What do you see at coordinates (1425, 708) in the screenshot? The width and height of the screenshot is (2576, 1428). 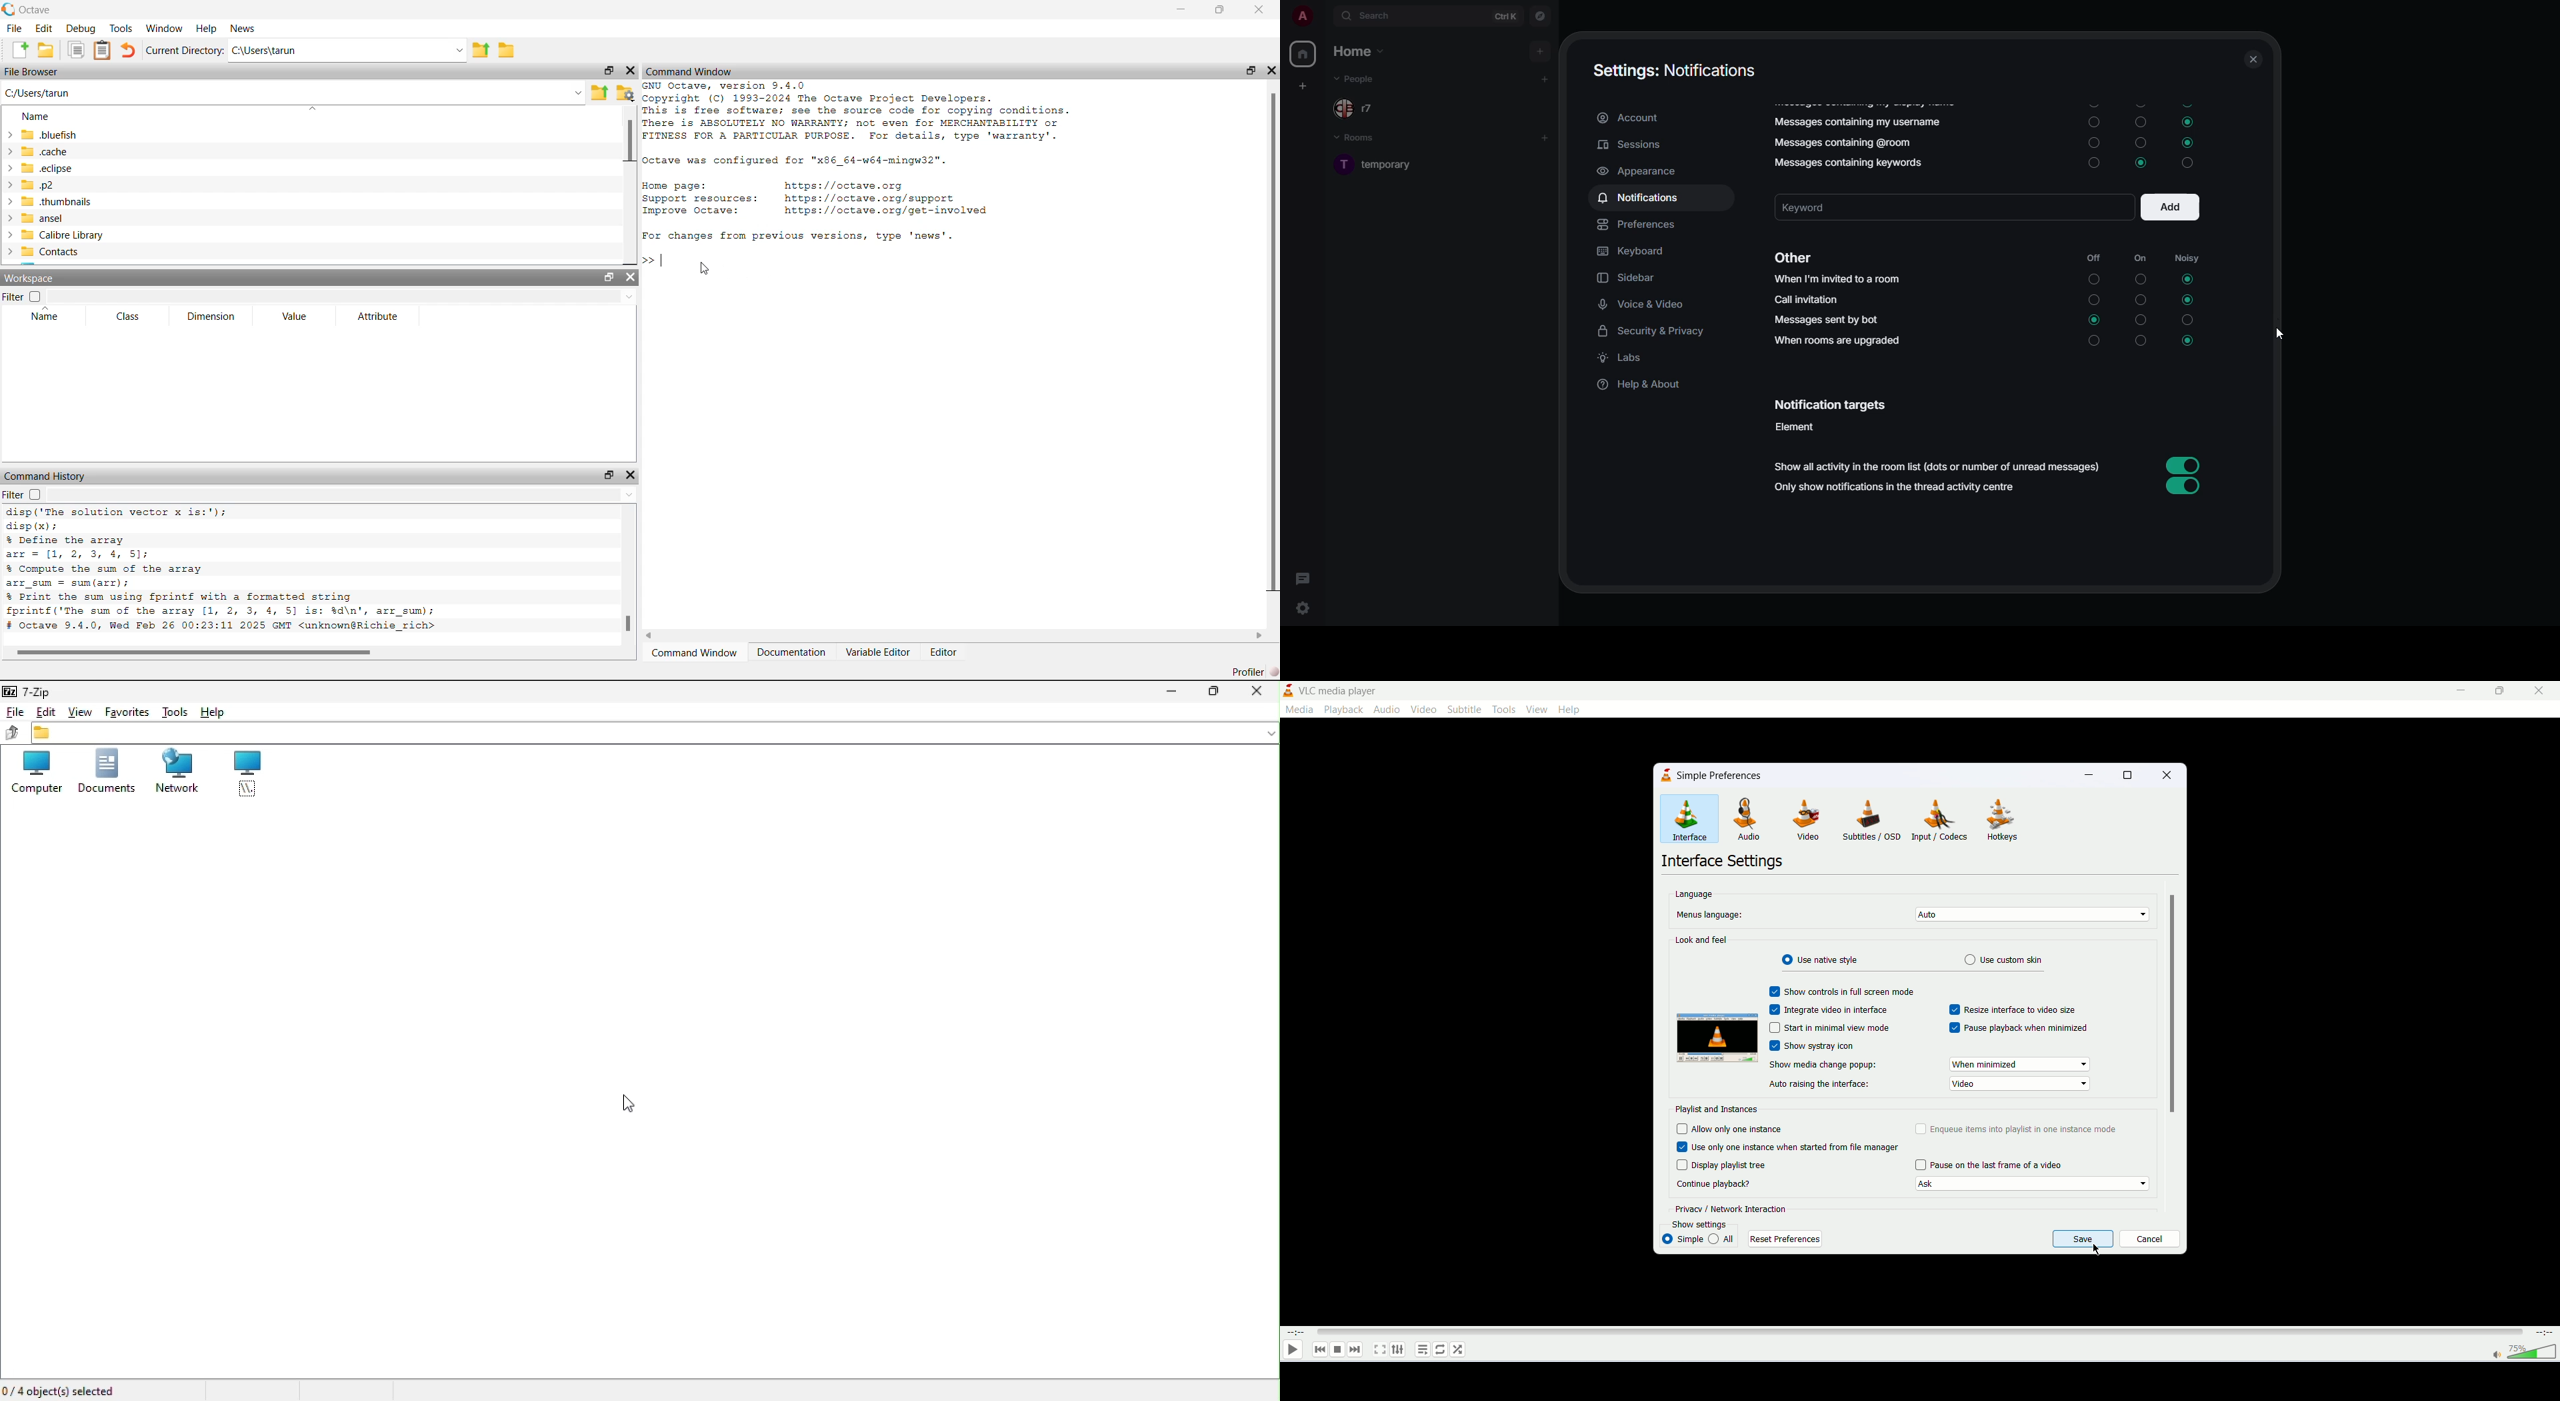 I see `video` at bounding box center [1425, 708].